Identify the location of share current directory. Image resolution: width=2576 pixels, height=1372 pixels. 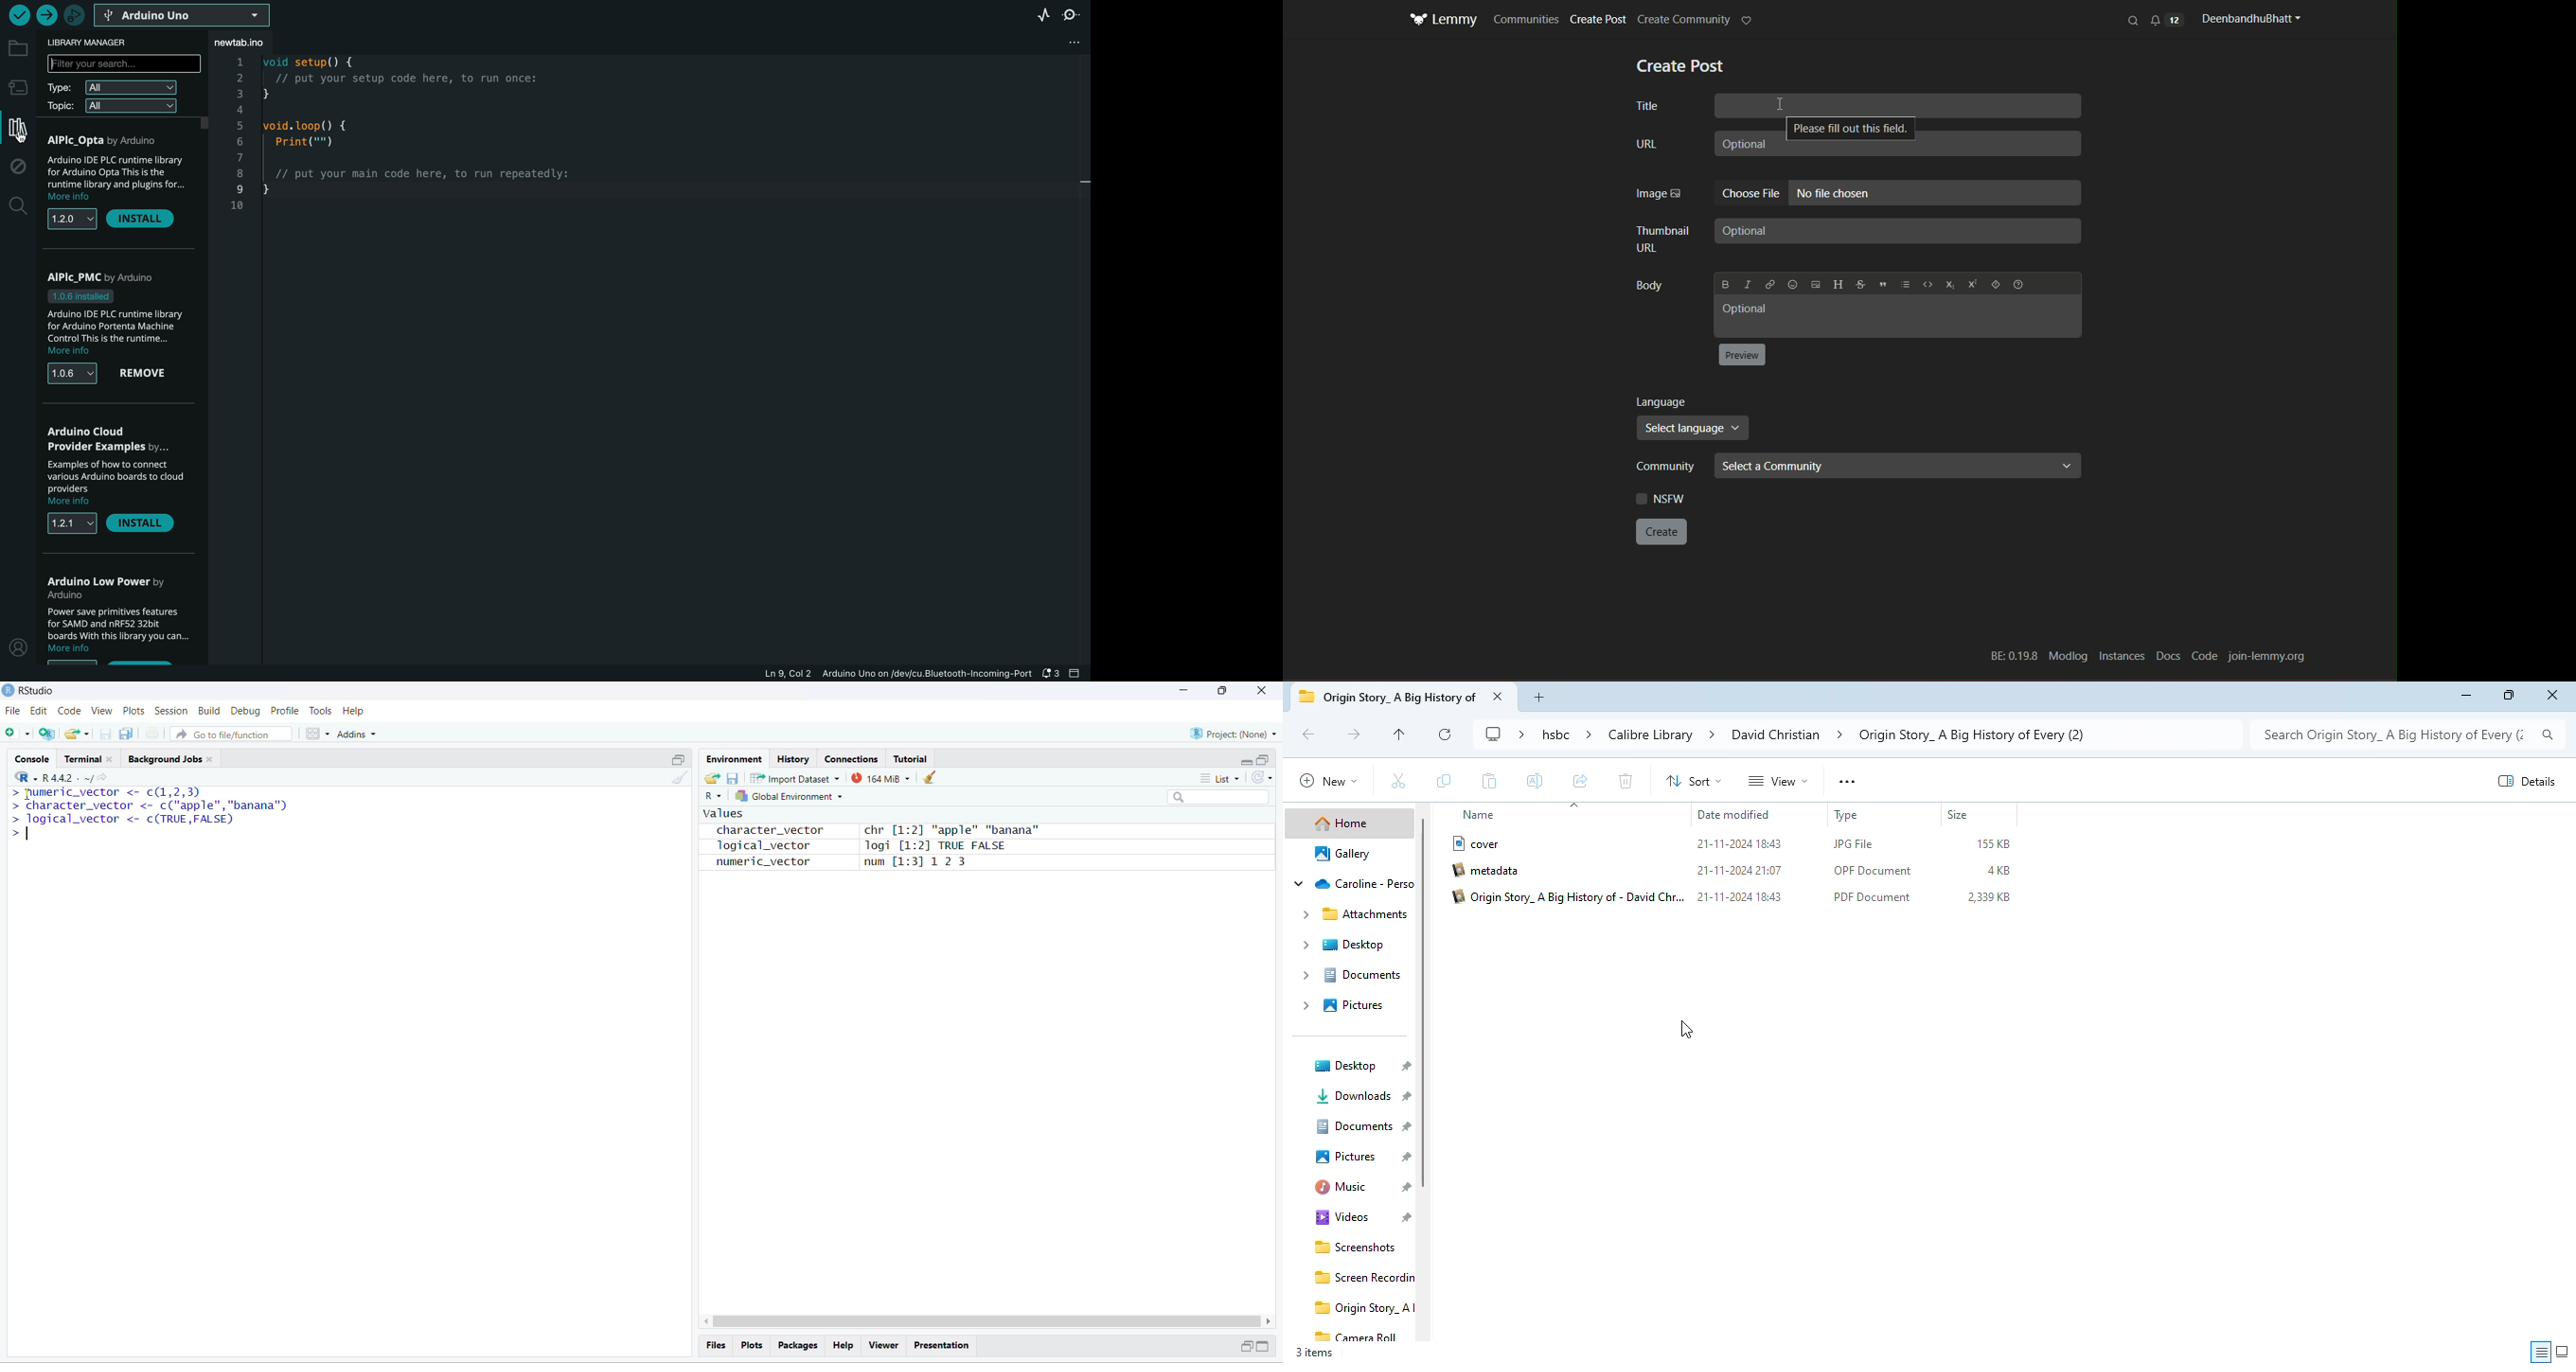
(96, 780).